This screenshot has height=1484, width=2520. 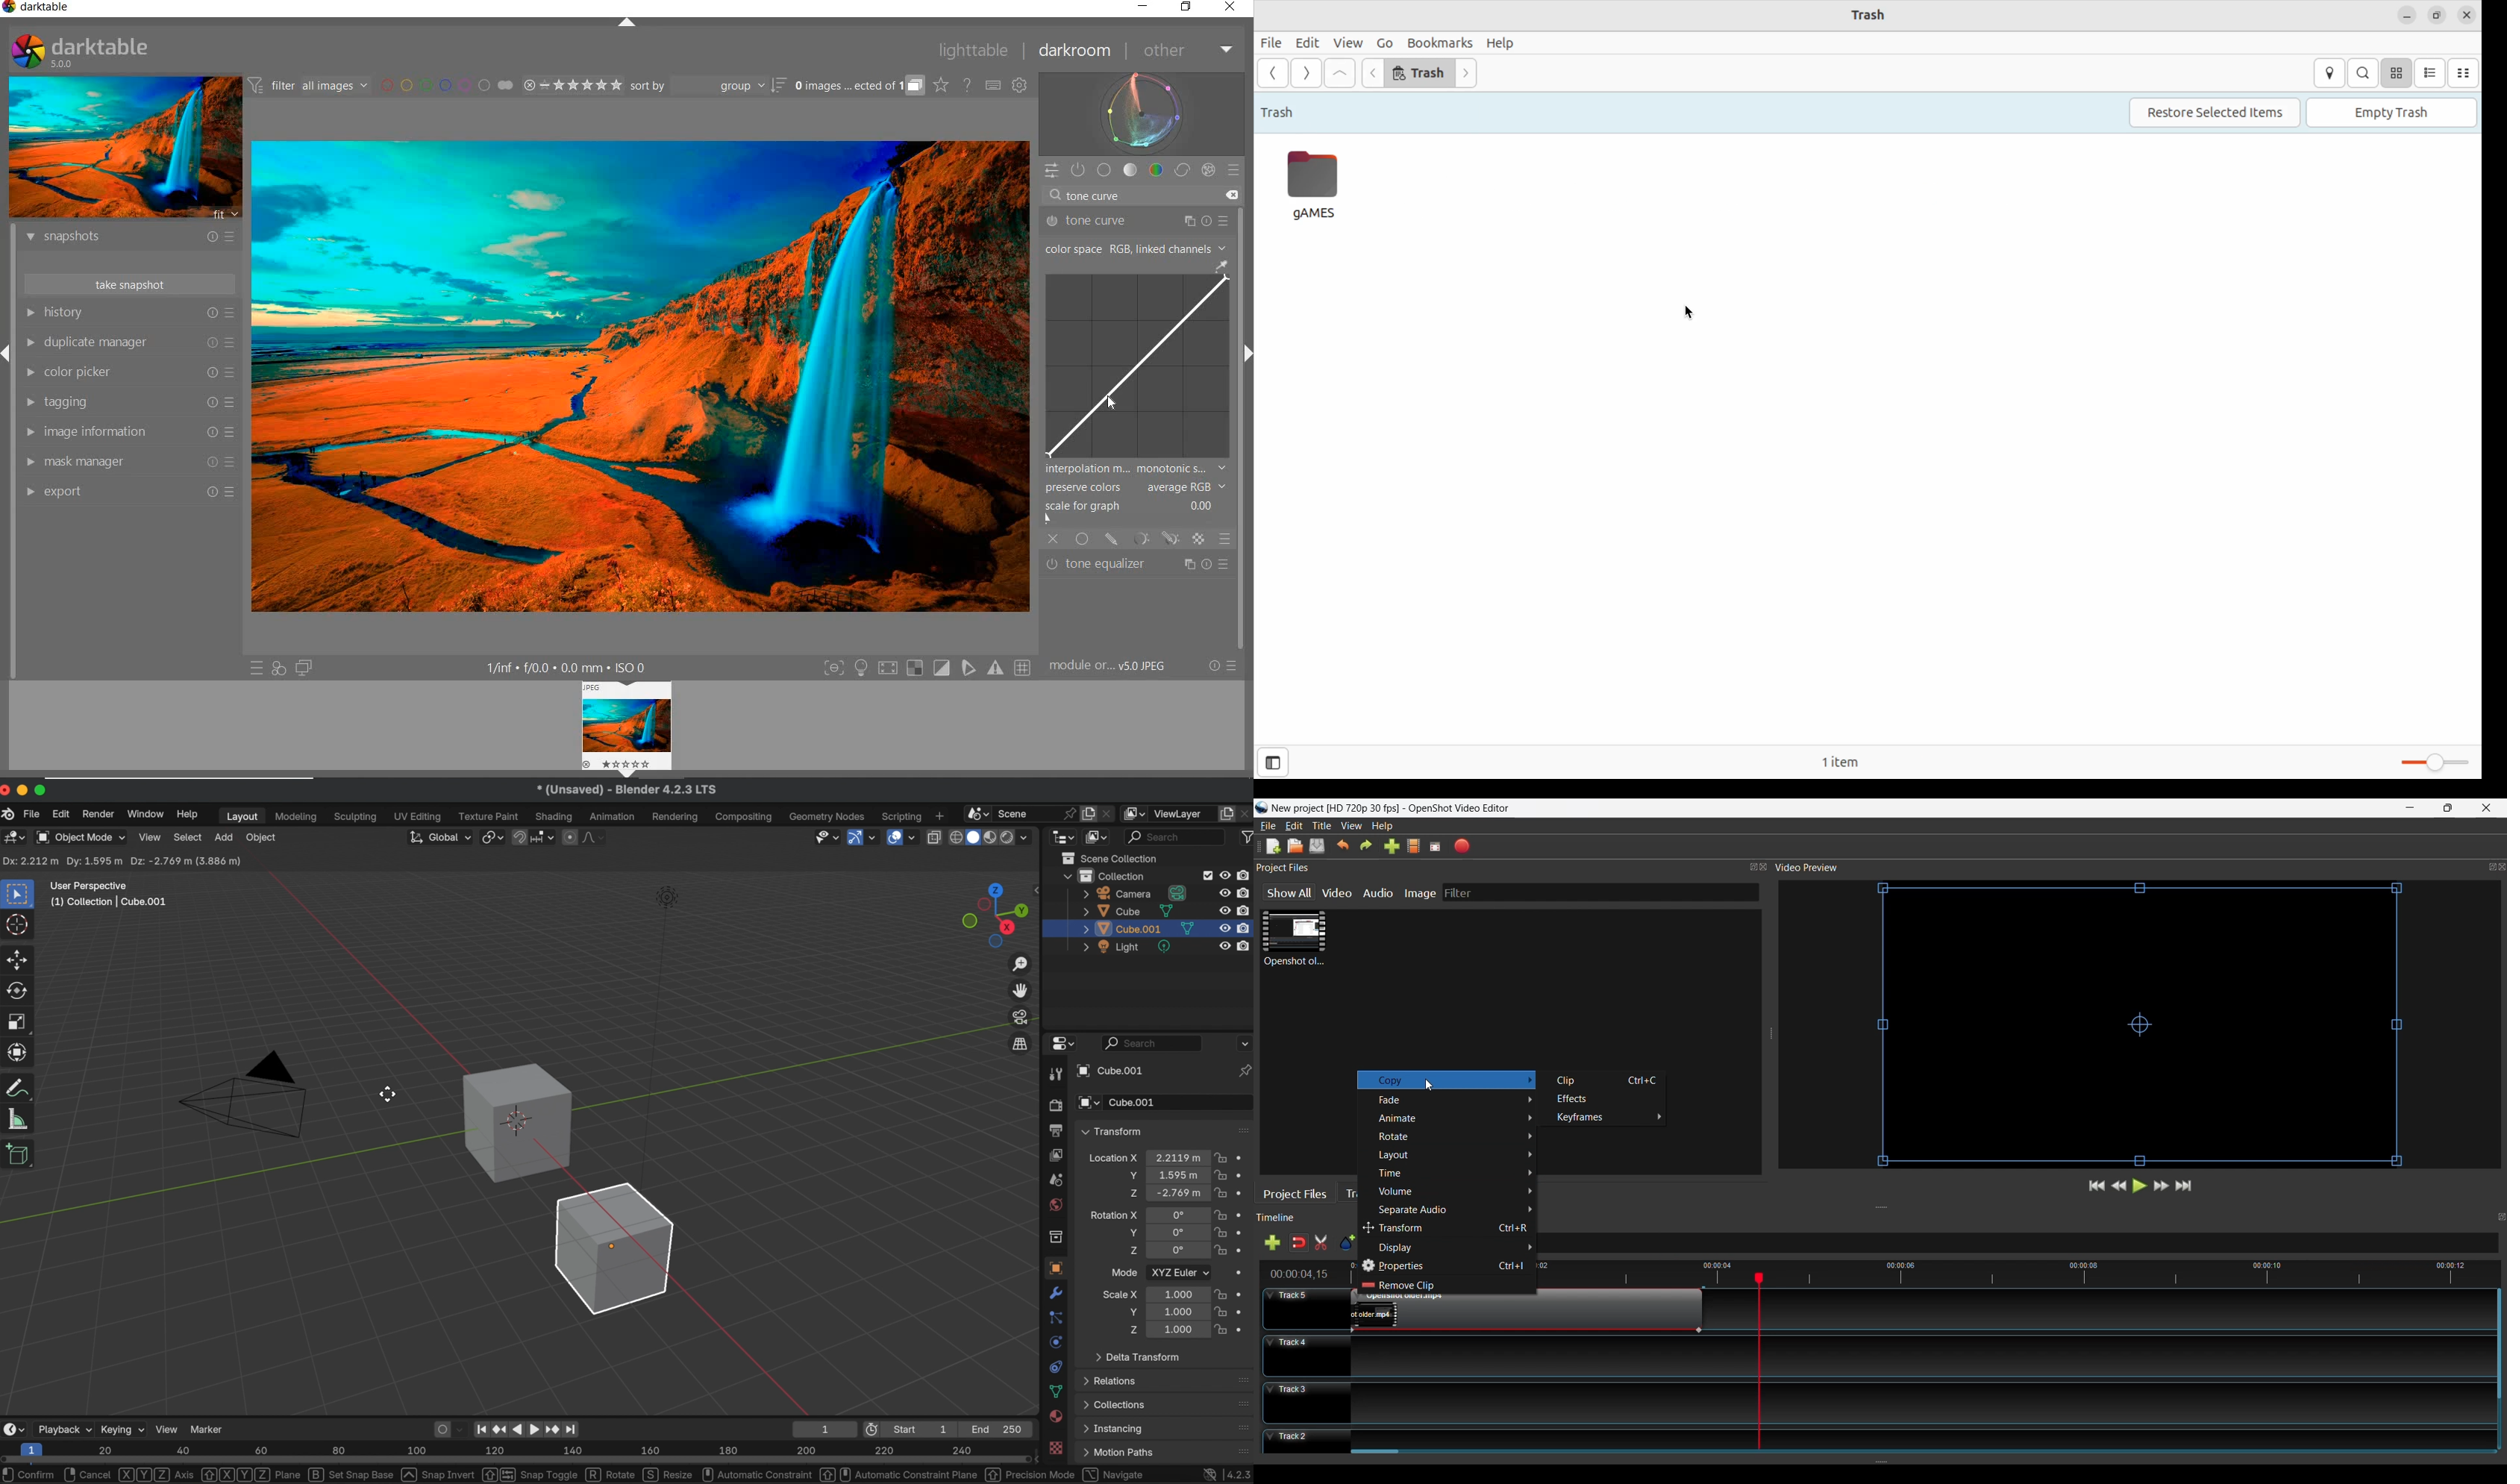 I want to click on transform pivot point, so click(x=491, y=835).